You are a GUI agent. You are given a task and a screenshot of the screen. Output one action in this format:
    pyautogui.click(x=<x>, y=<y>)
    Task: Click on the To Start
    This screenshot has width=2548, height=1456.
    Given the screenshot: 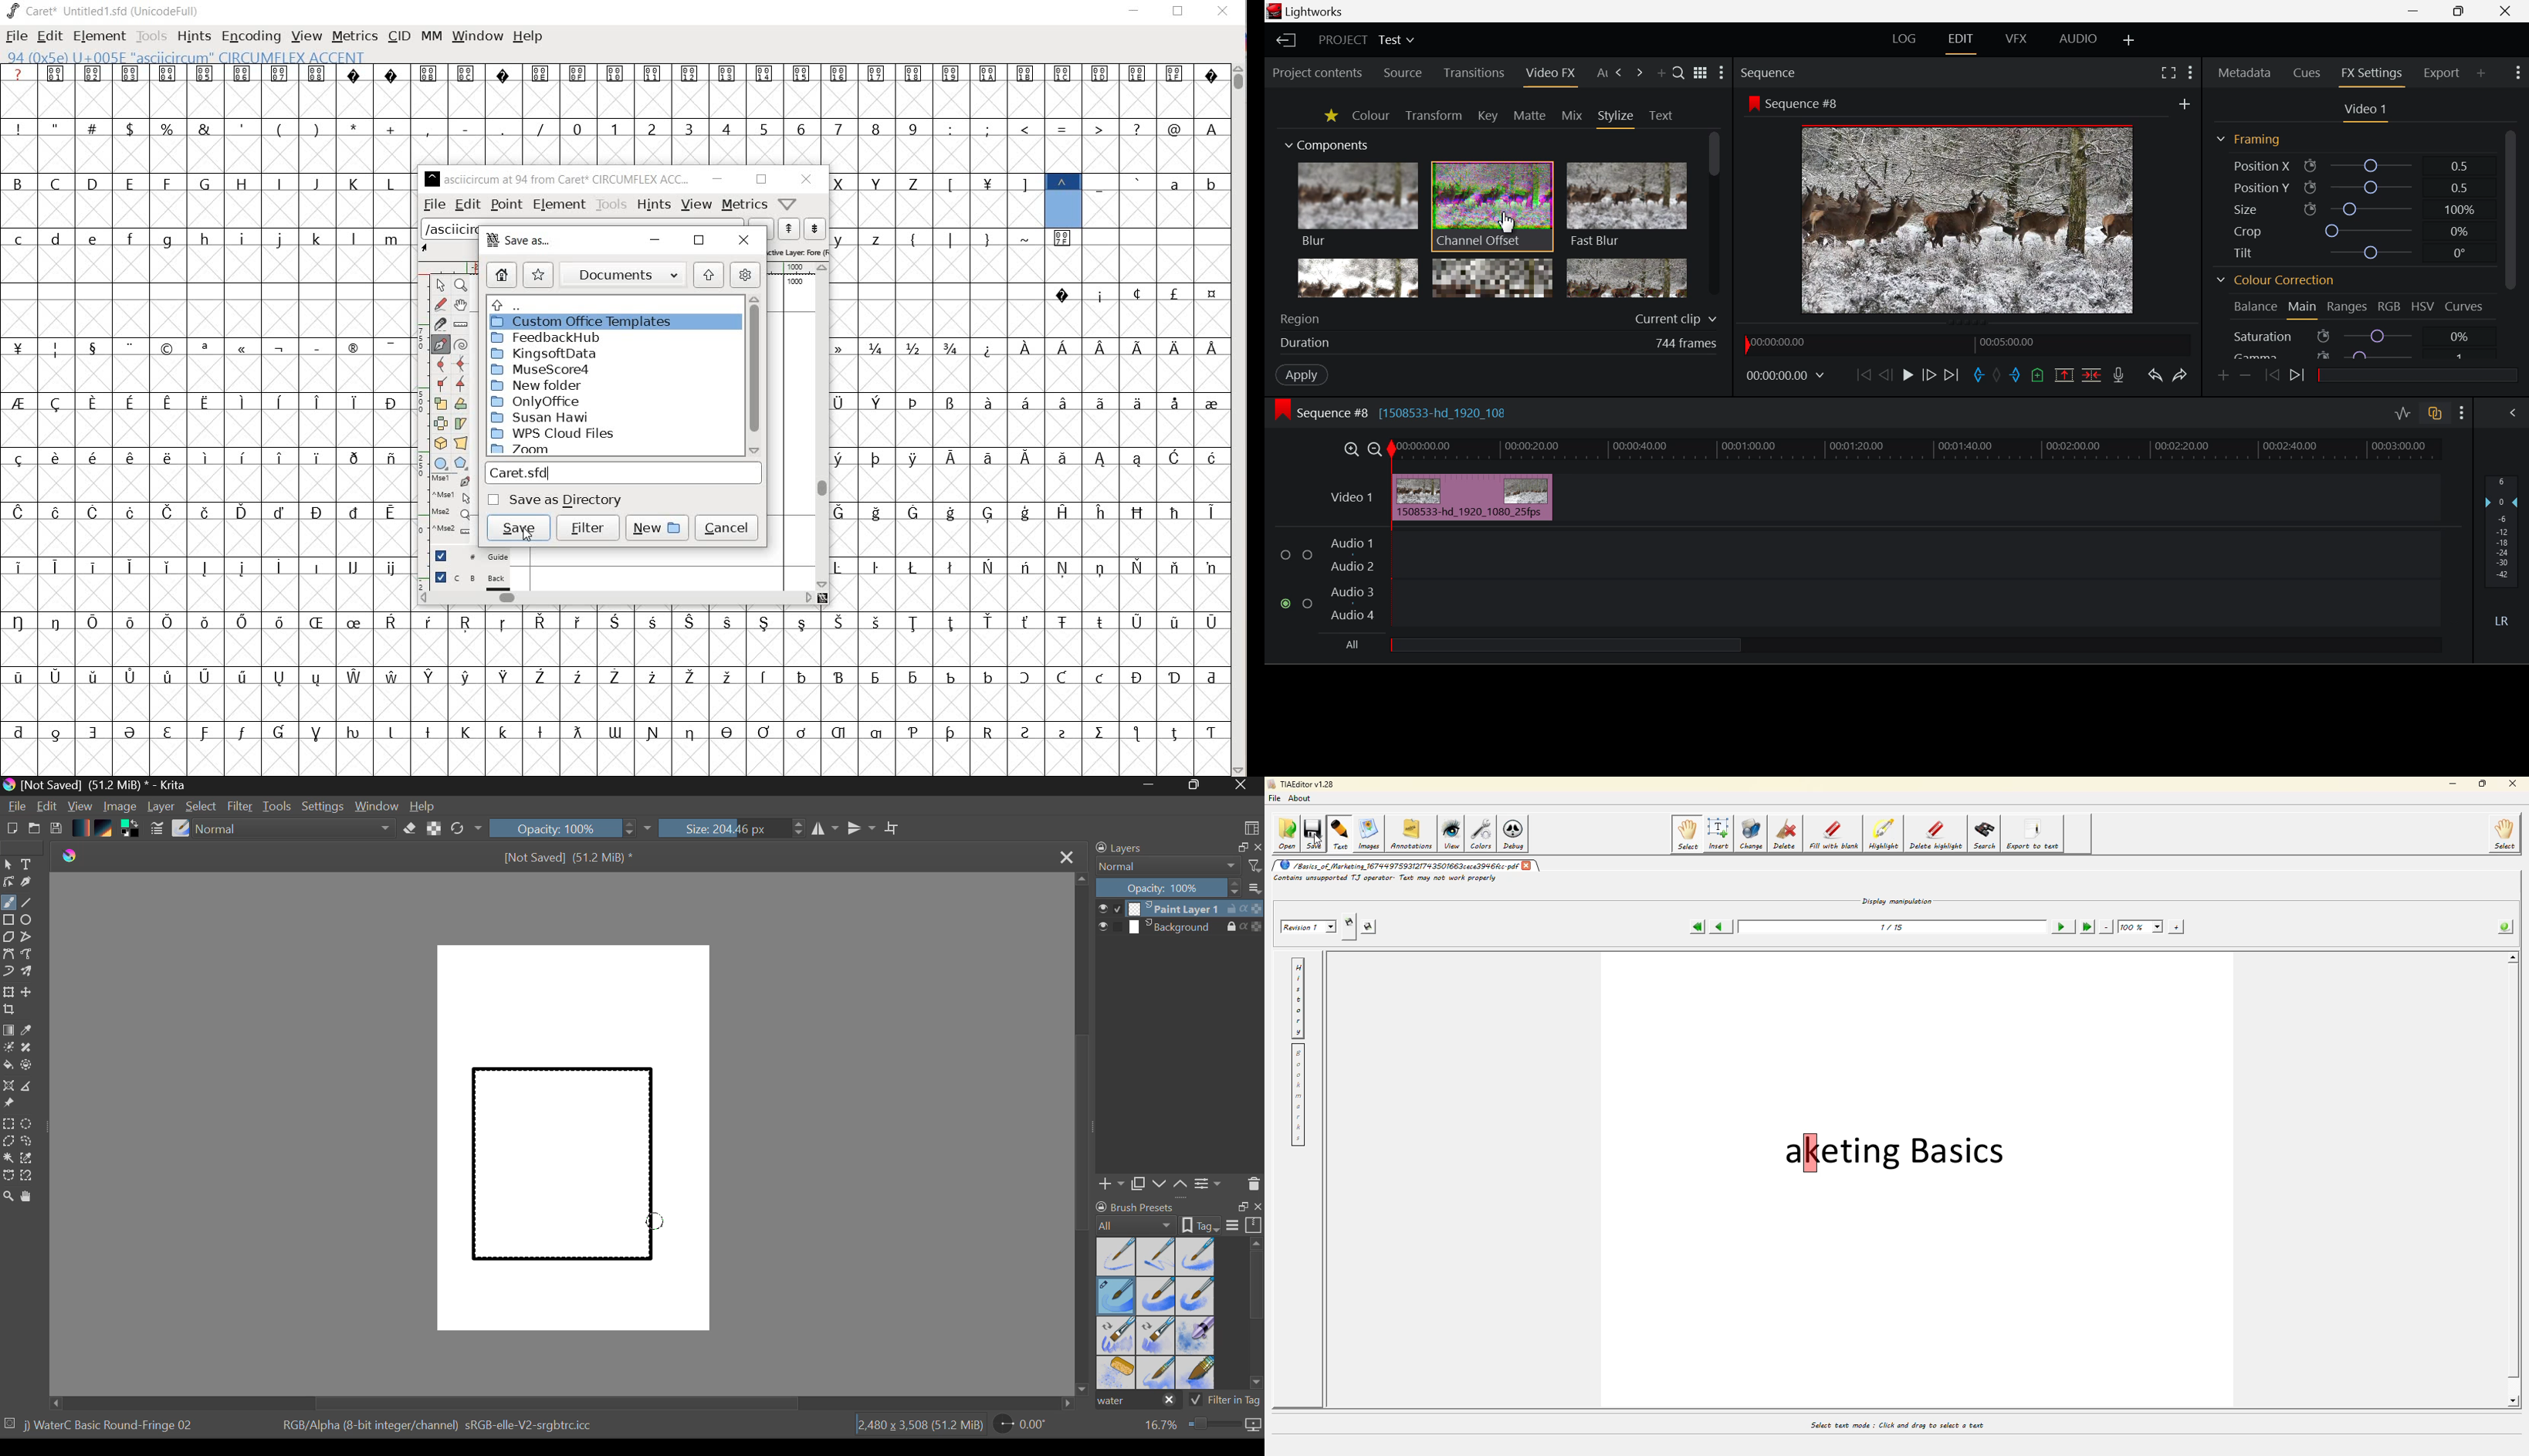 What is the action you would take?
    pyautogui.click(x=1864, y=374)
    